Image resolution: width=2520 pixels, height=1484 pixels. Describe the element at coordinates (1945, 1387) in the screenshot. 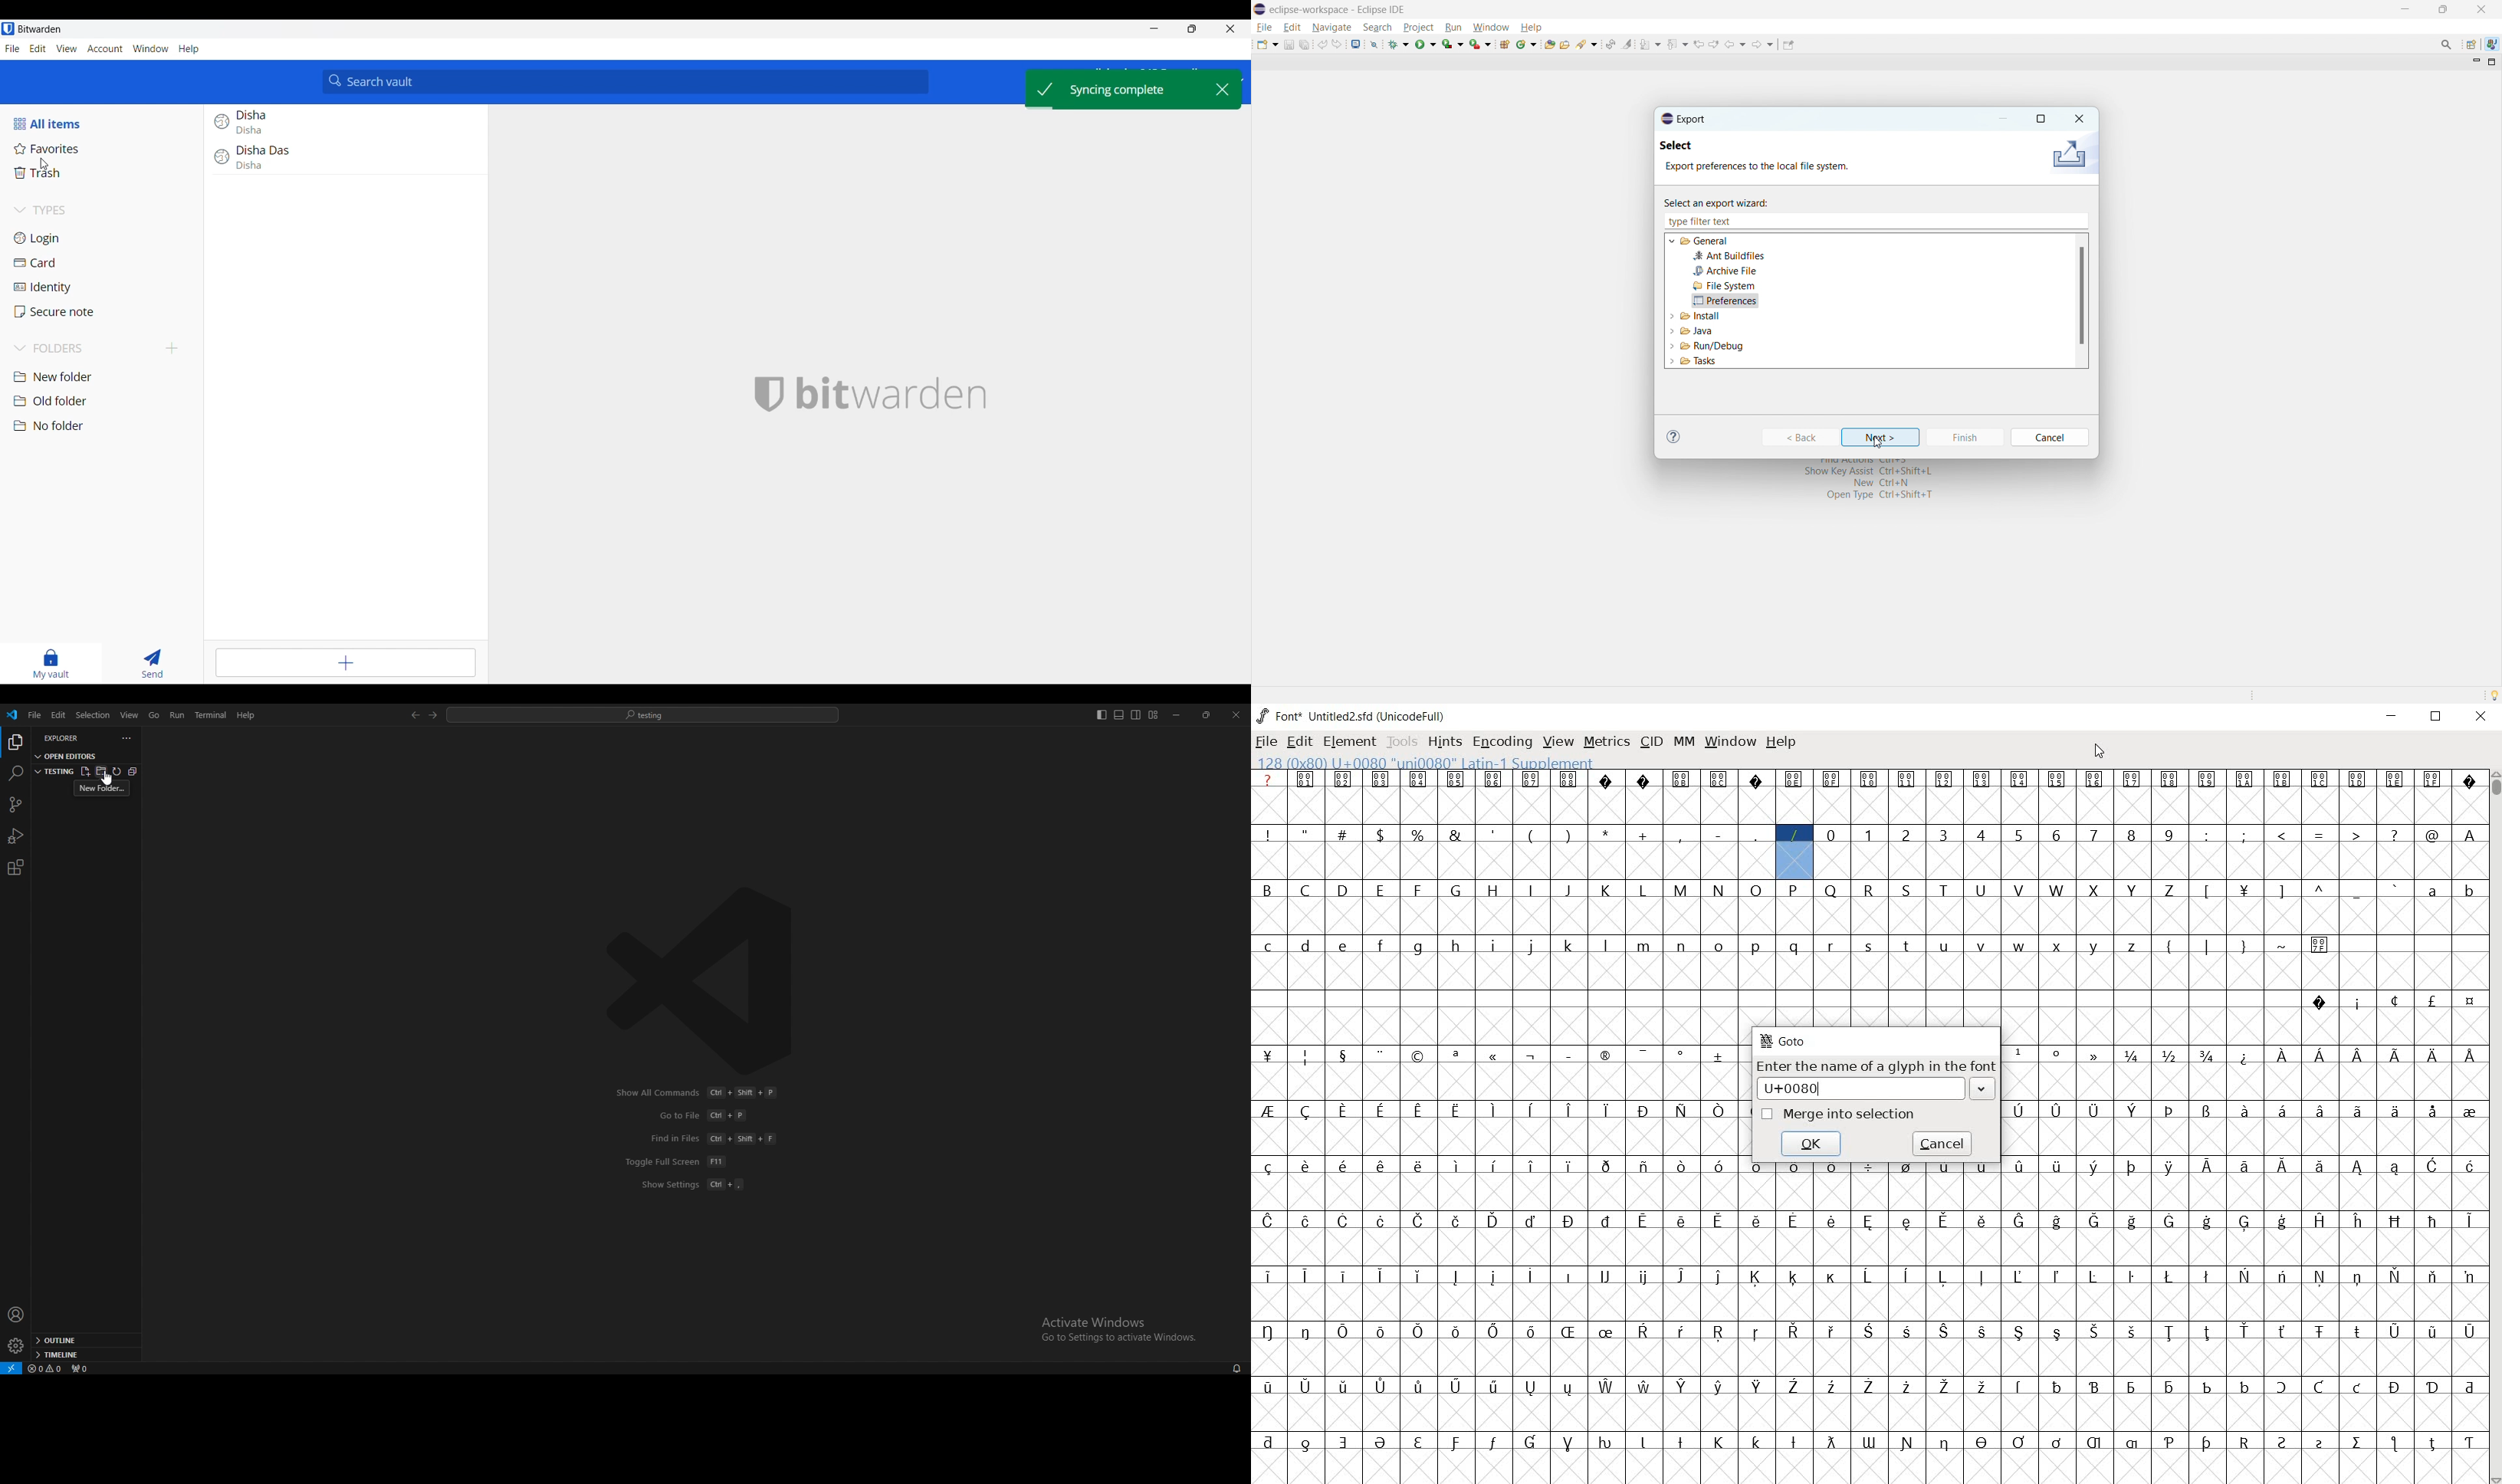

I see `glyph` at that location.